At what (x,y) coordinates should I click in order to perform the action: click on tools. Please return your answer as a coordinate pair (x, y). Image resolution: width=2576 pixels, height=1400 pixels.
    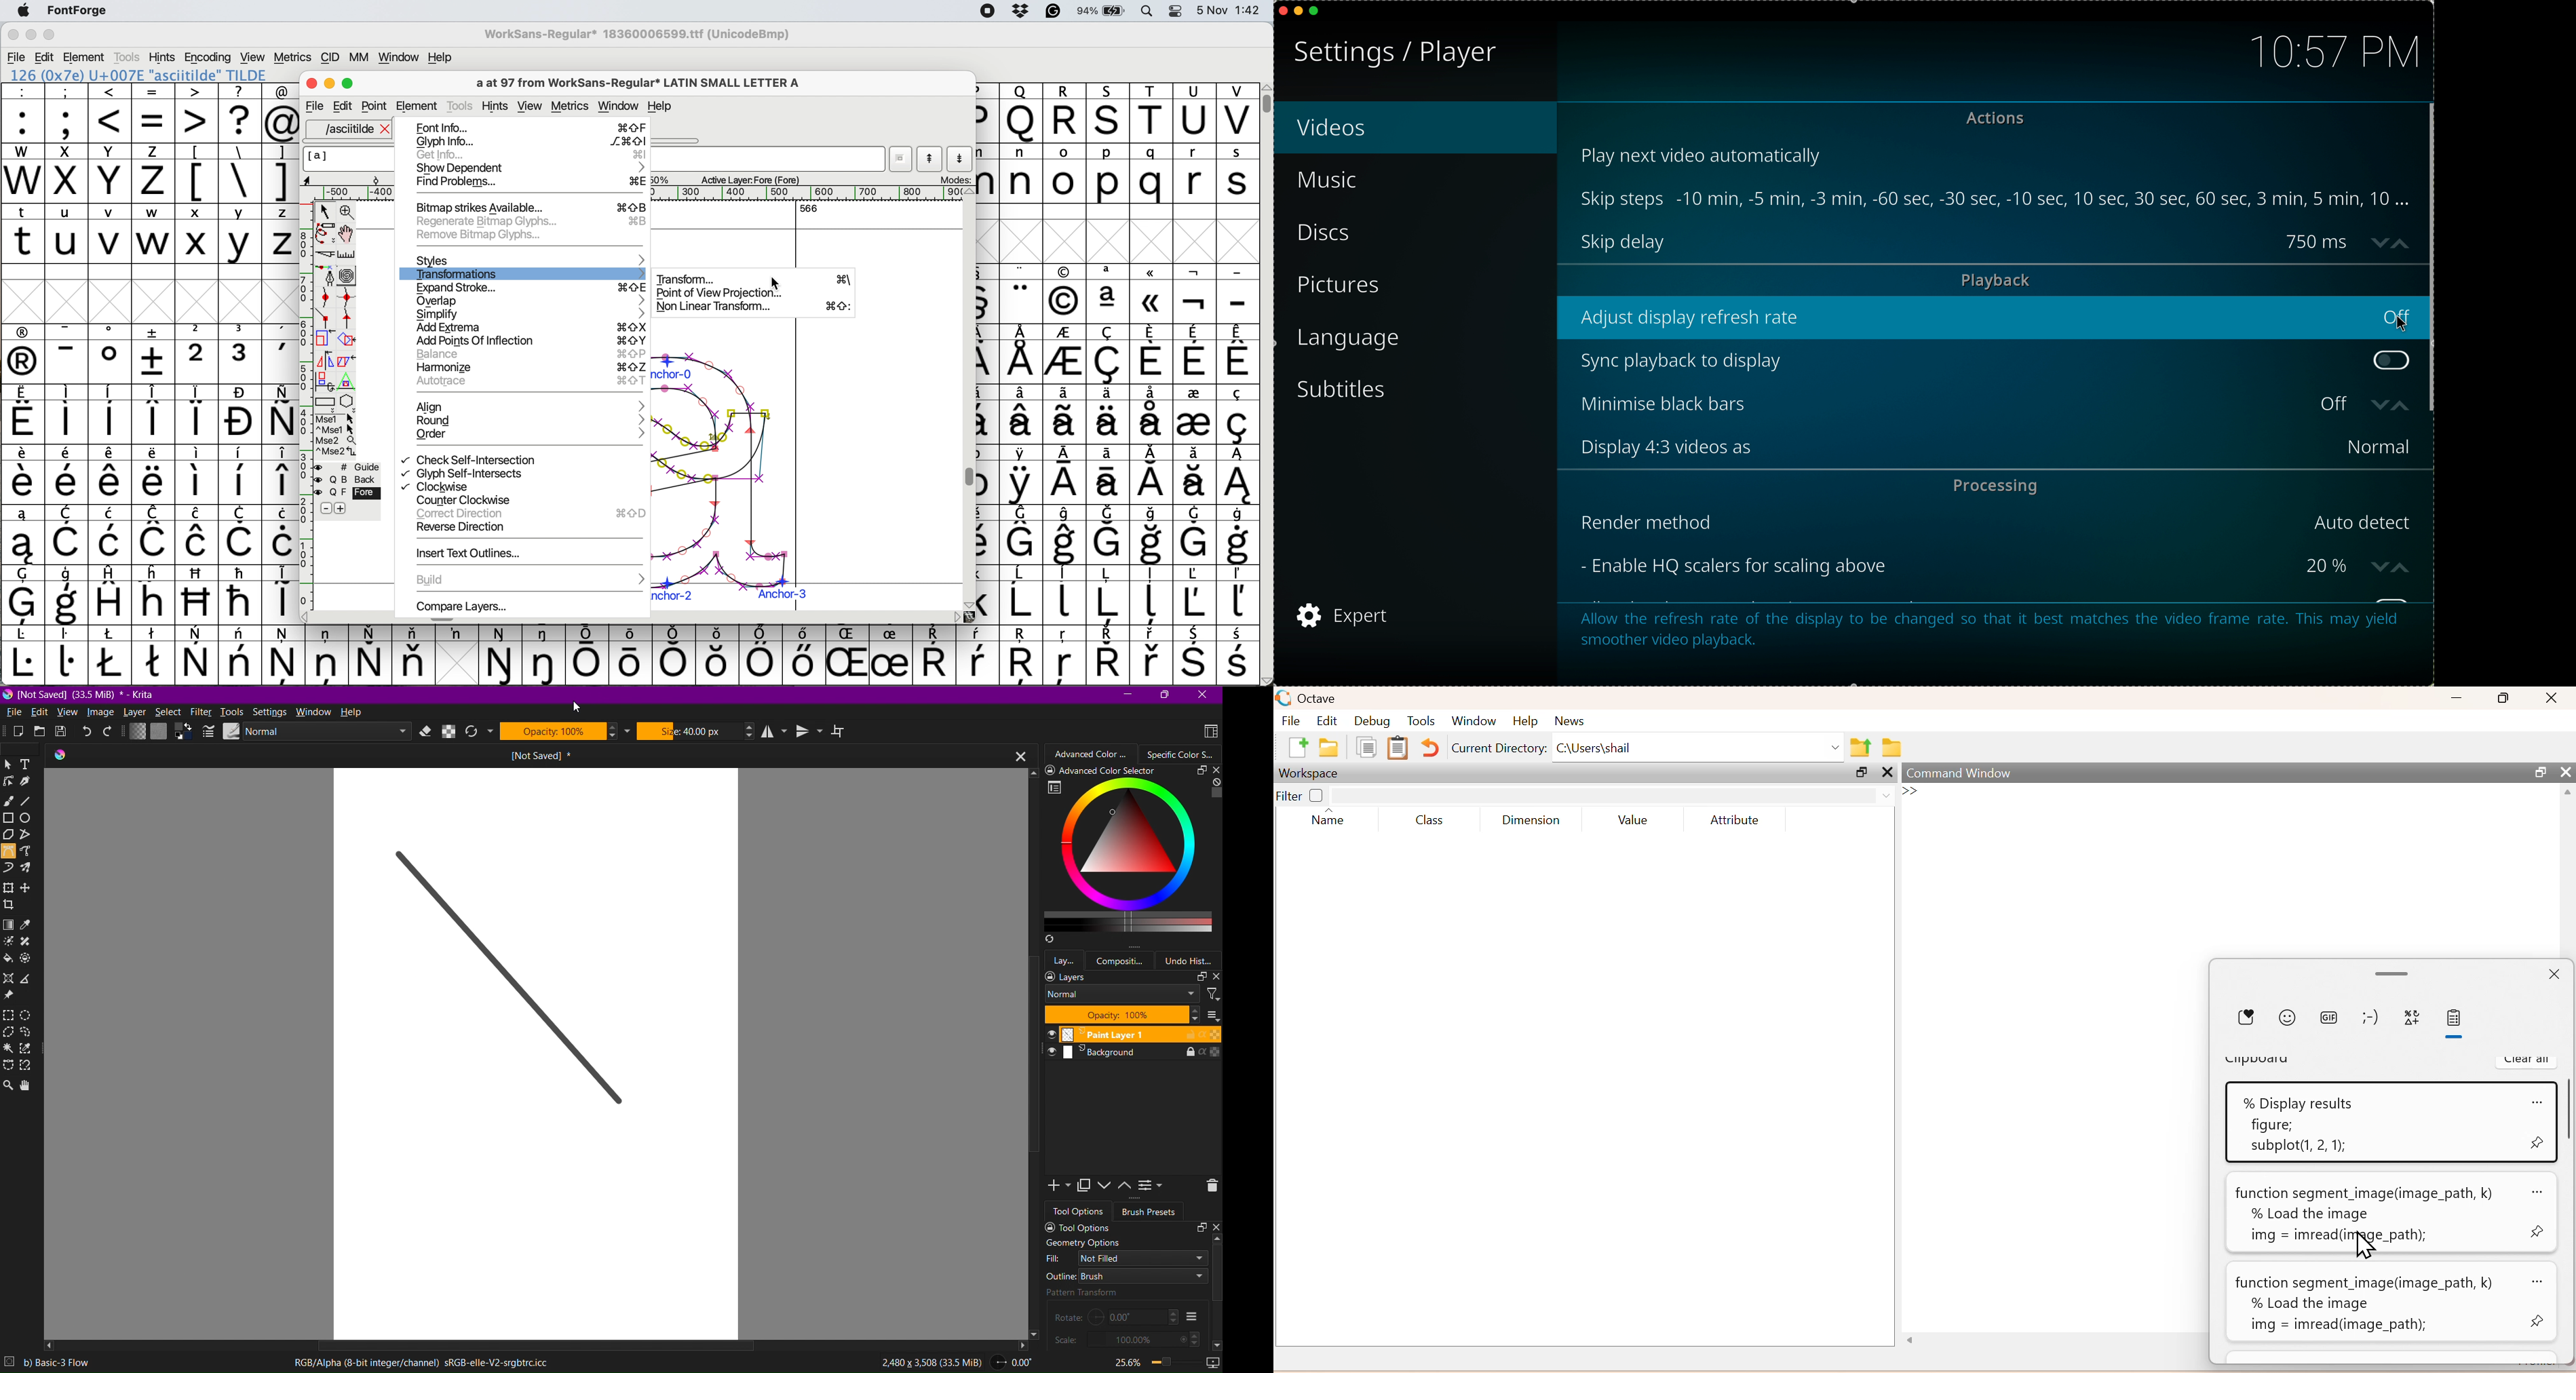
    Looking at the image, I should click on (126, 57).